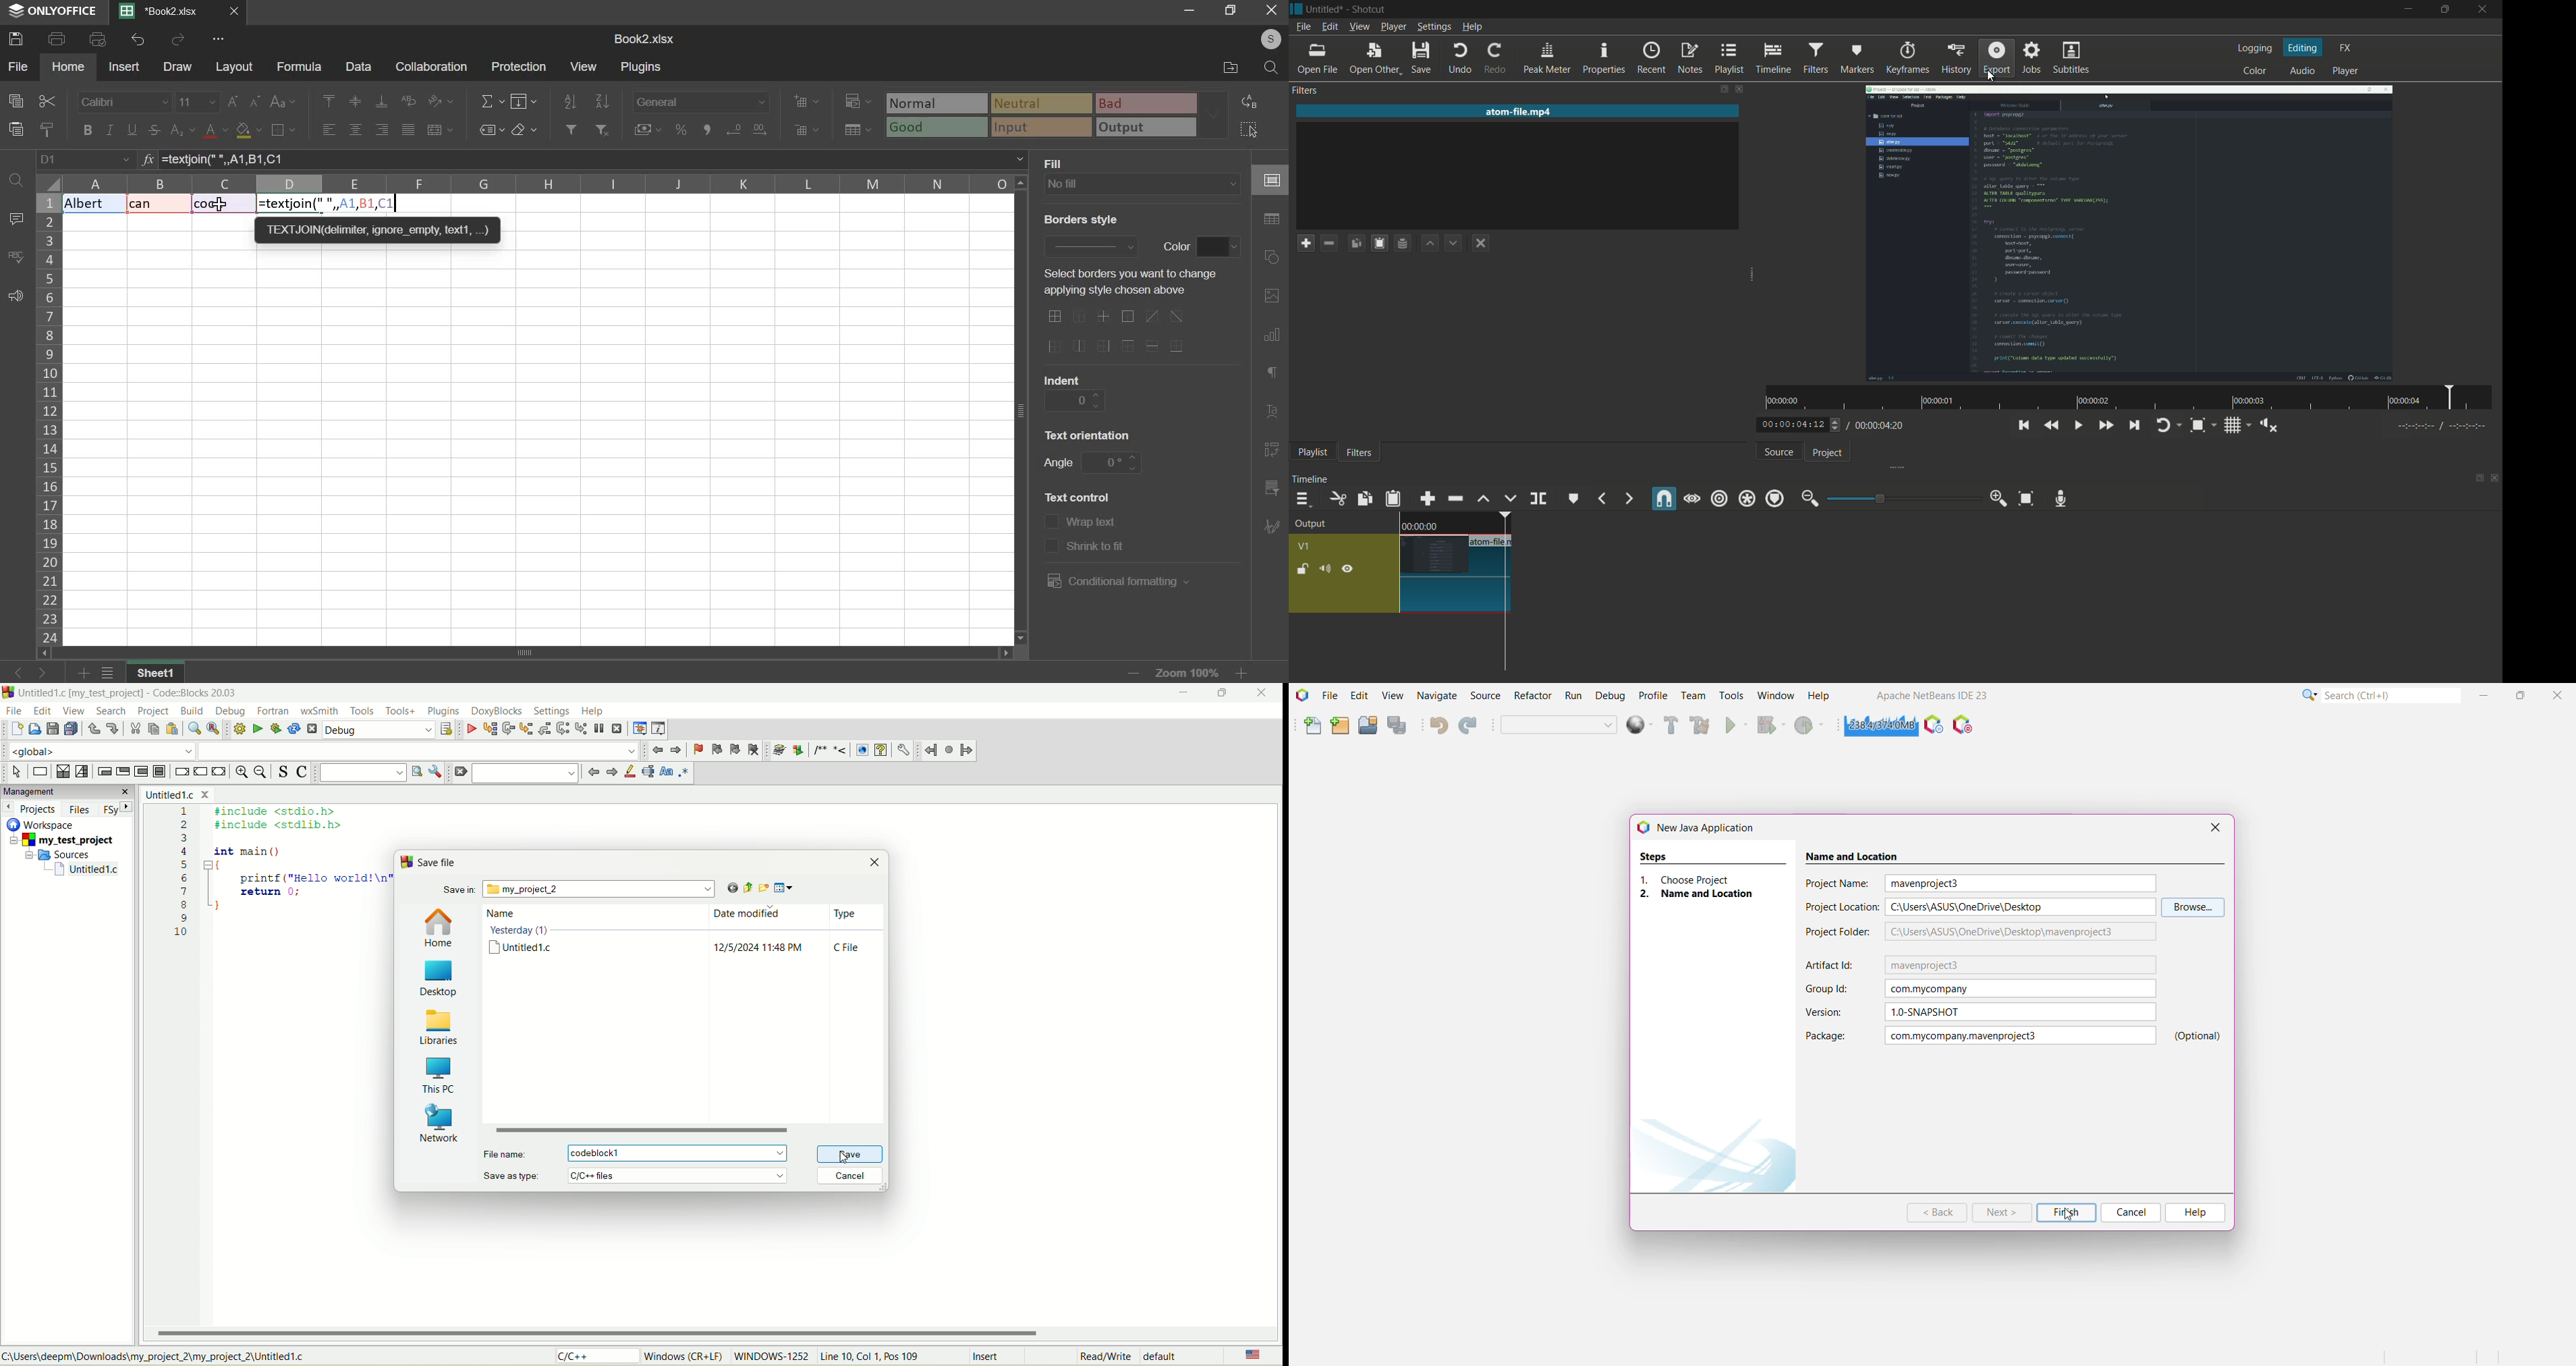 Image resolution: width=2576 pixels, height=1372 pixels. What do you see at coordinates (1265, 693) in the screenshot?
I see `close` at bounding box center [1265, 693].